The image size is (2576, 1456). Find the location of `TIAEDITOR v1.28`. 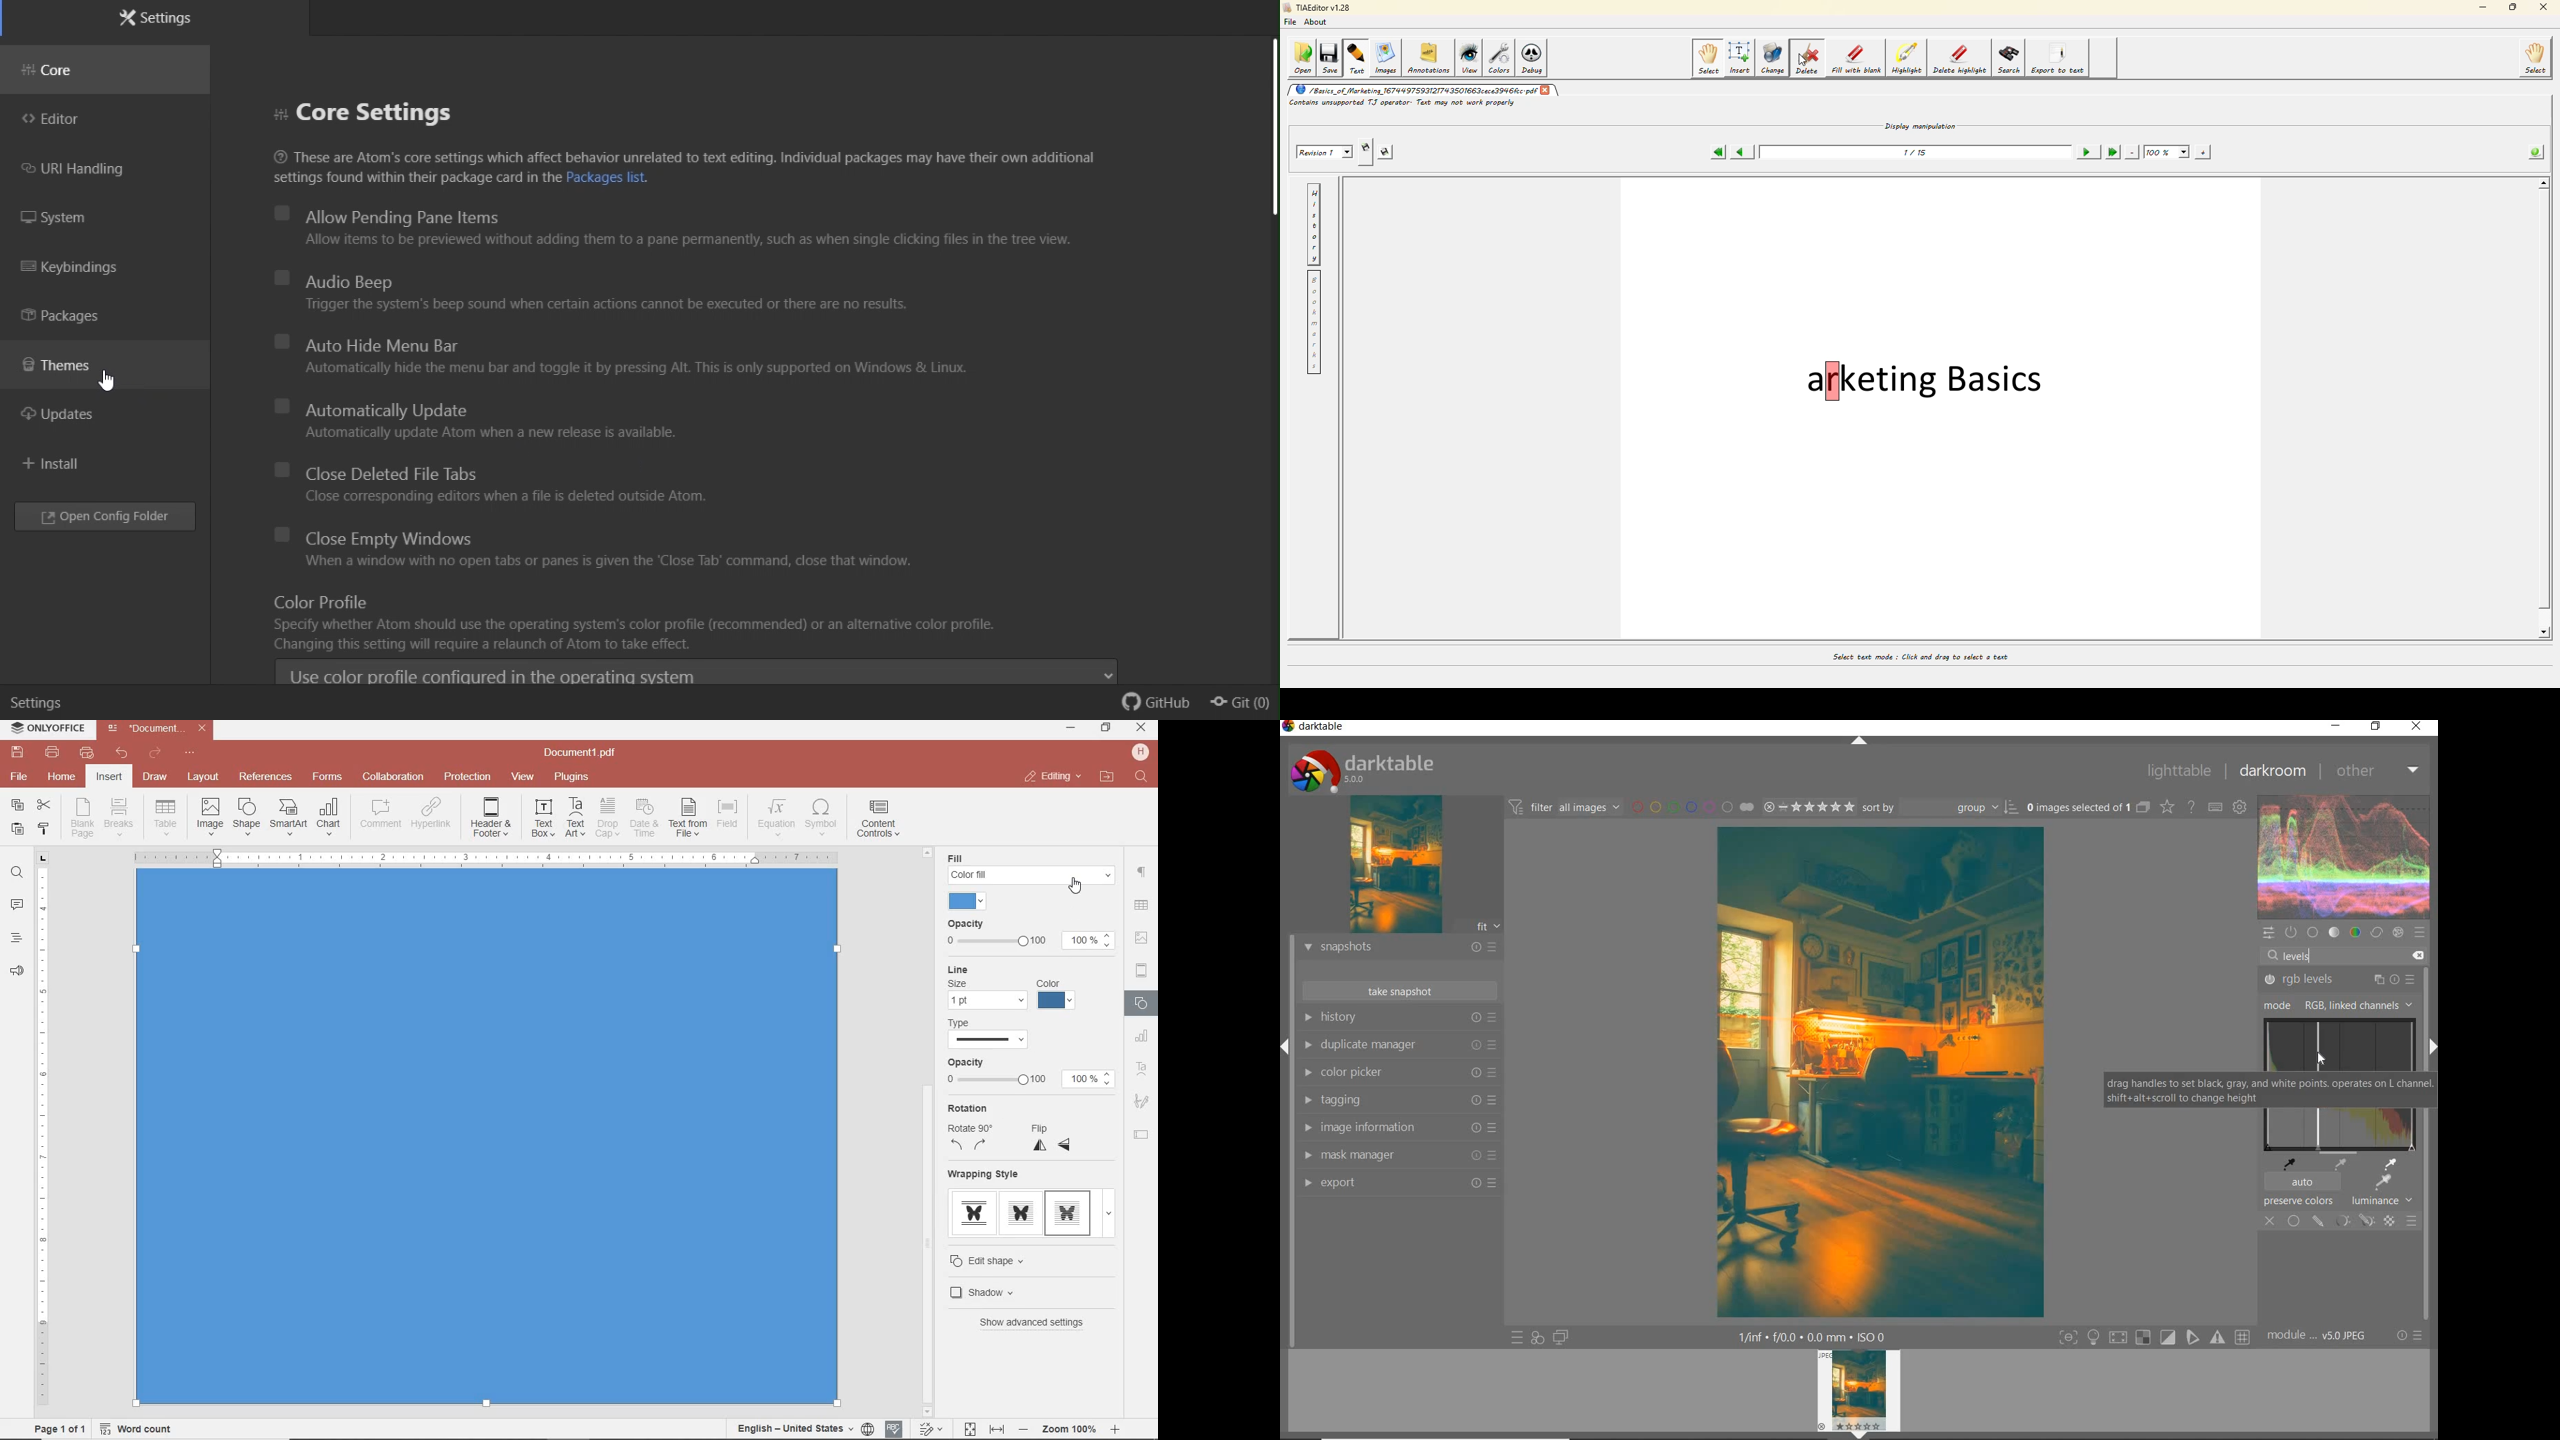

TIAEDITOR v1.28 is located at coordinates (1317, 9).